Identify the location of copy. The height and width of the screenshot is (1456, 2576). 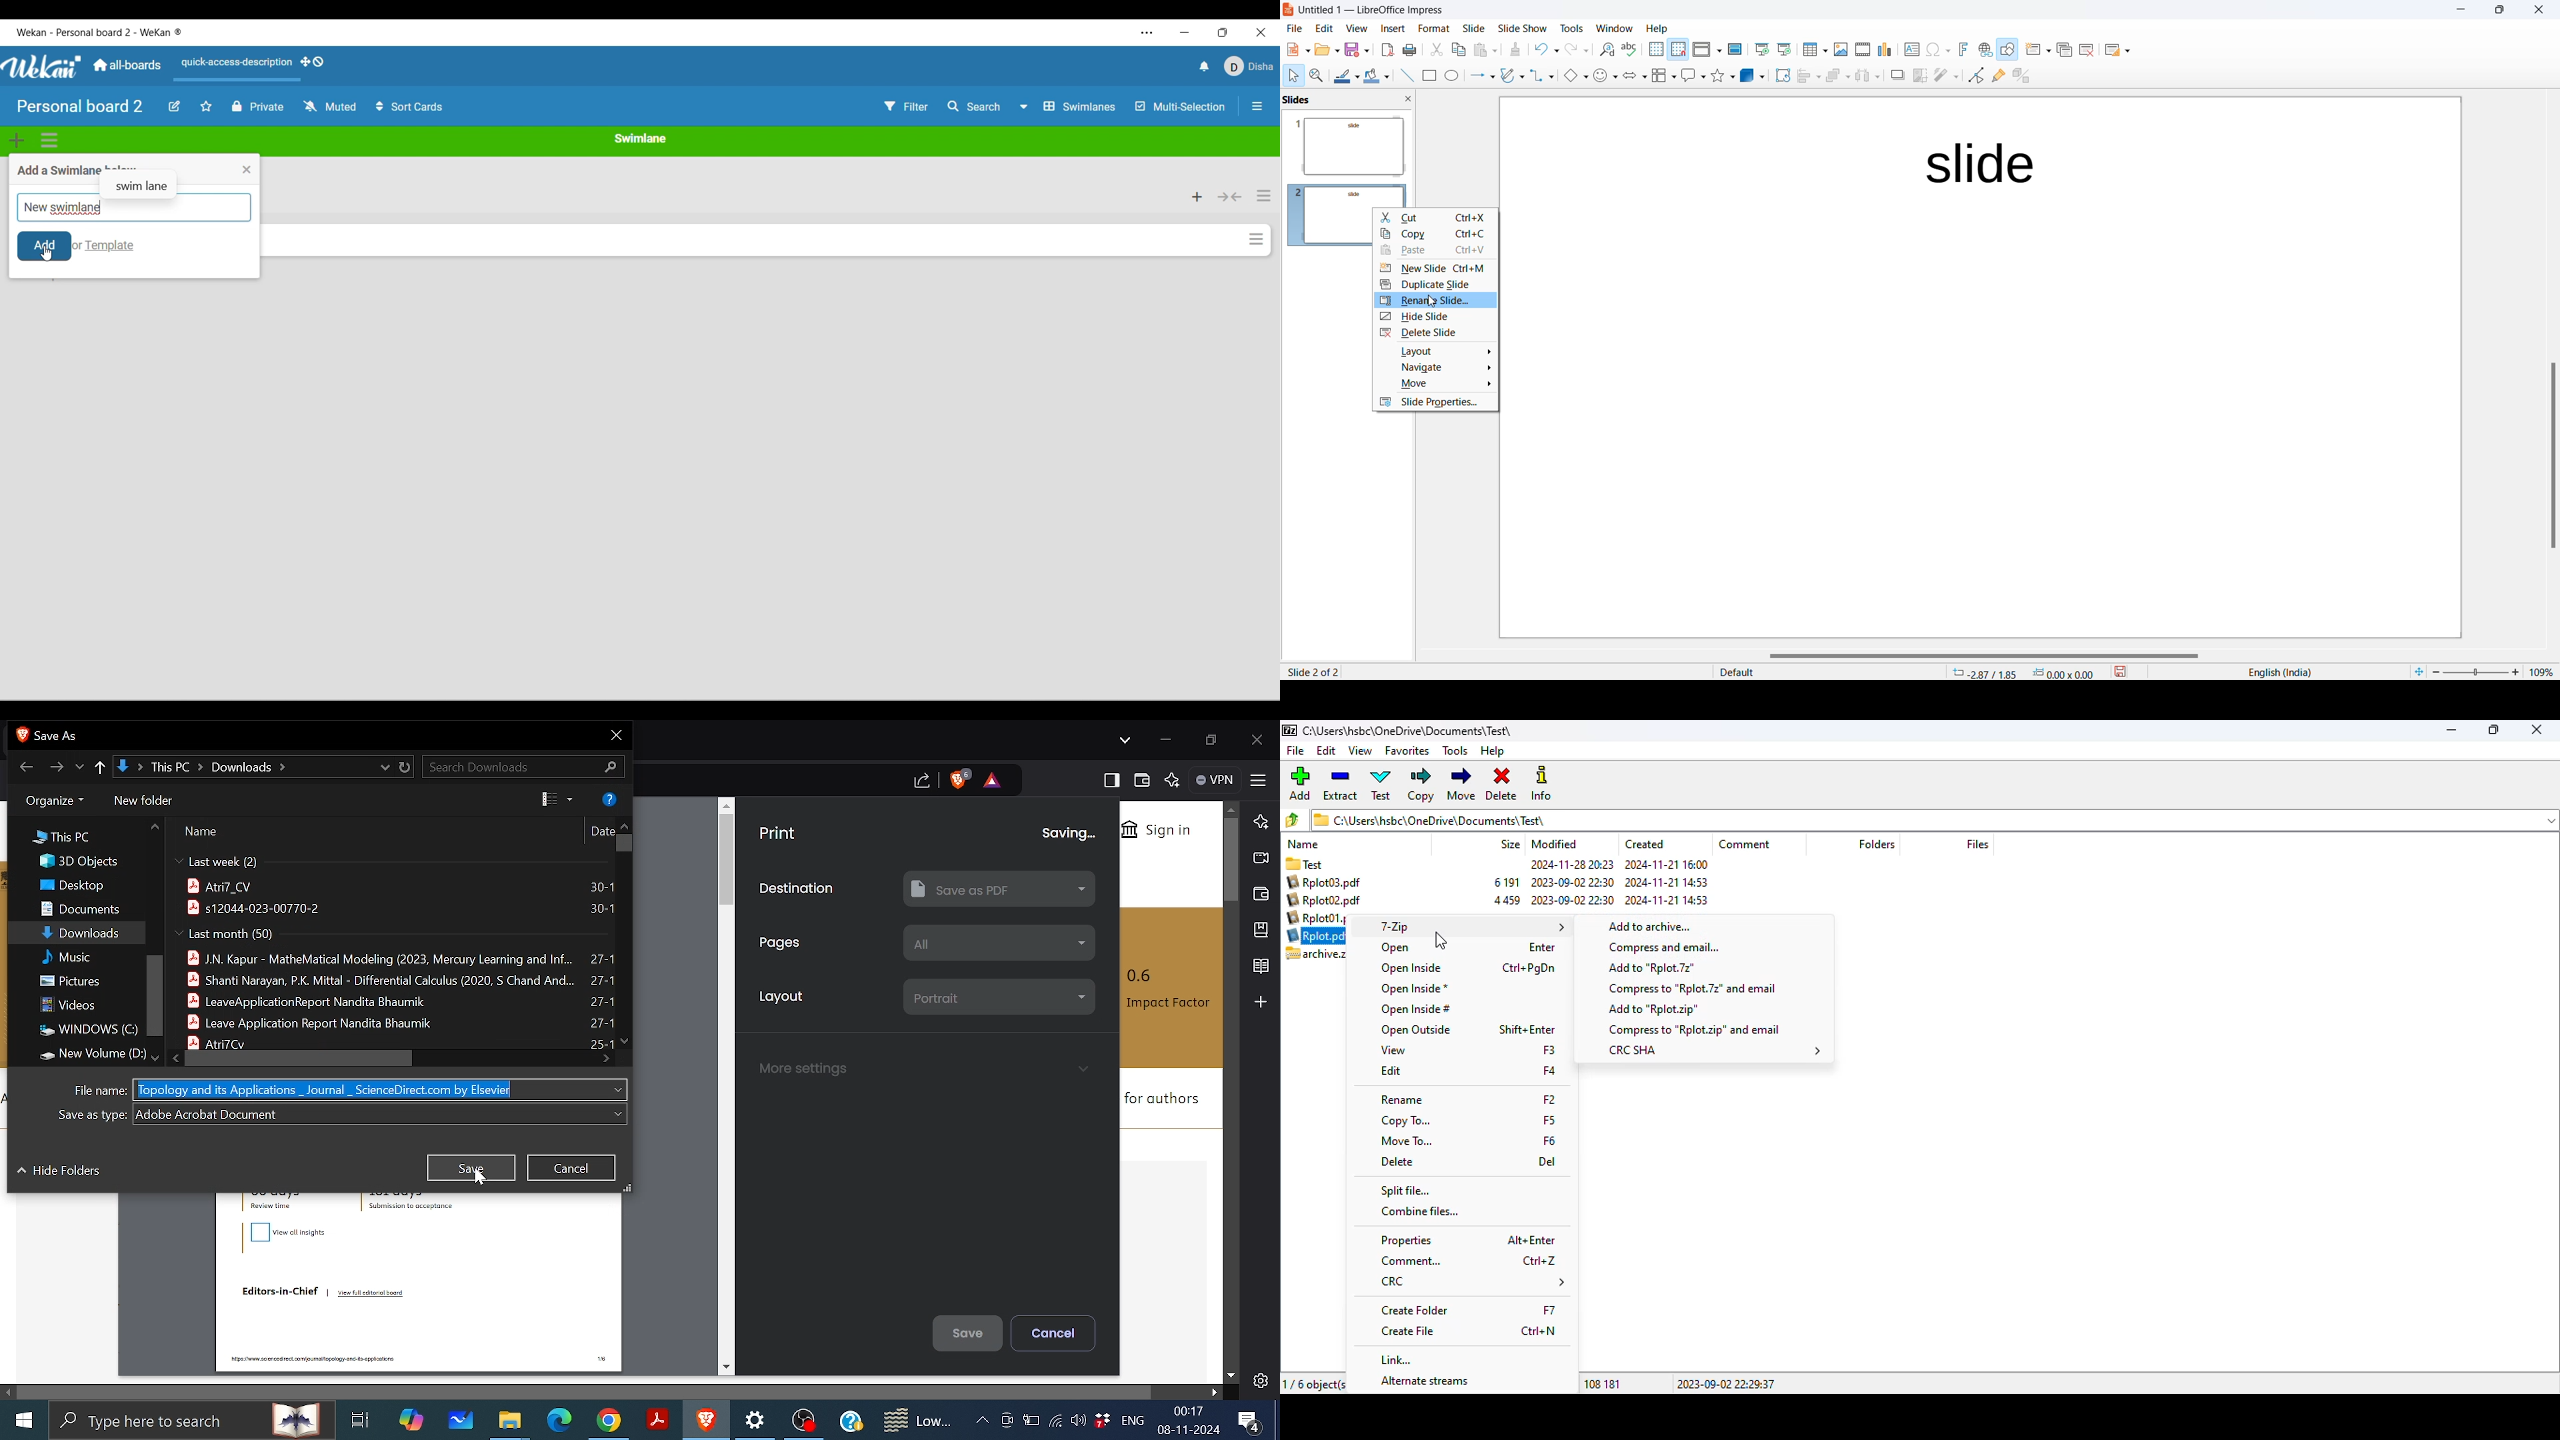
(1437, 236).